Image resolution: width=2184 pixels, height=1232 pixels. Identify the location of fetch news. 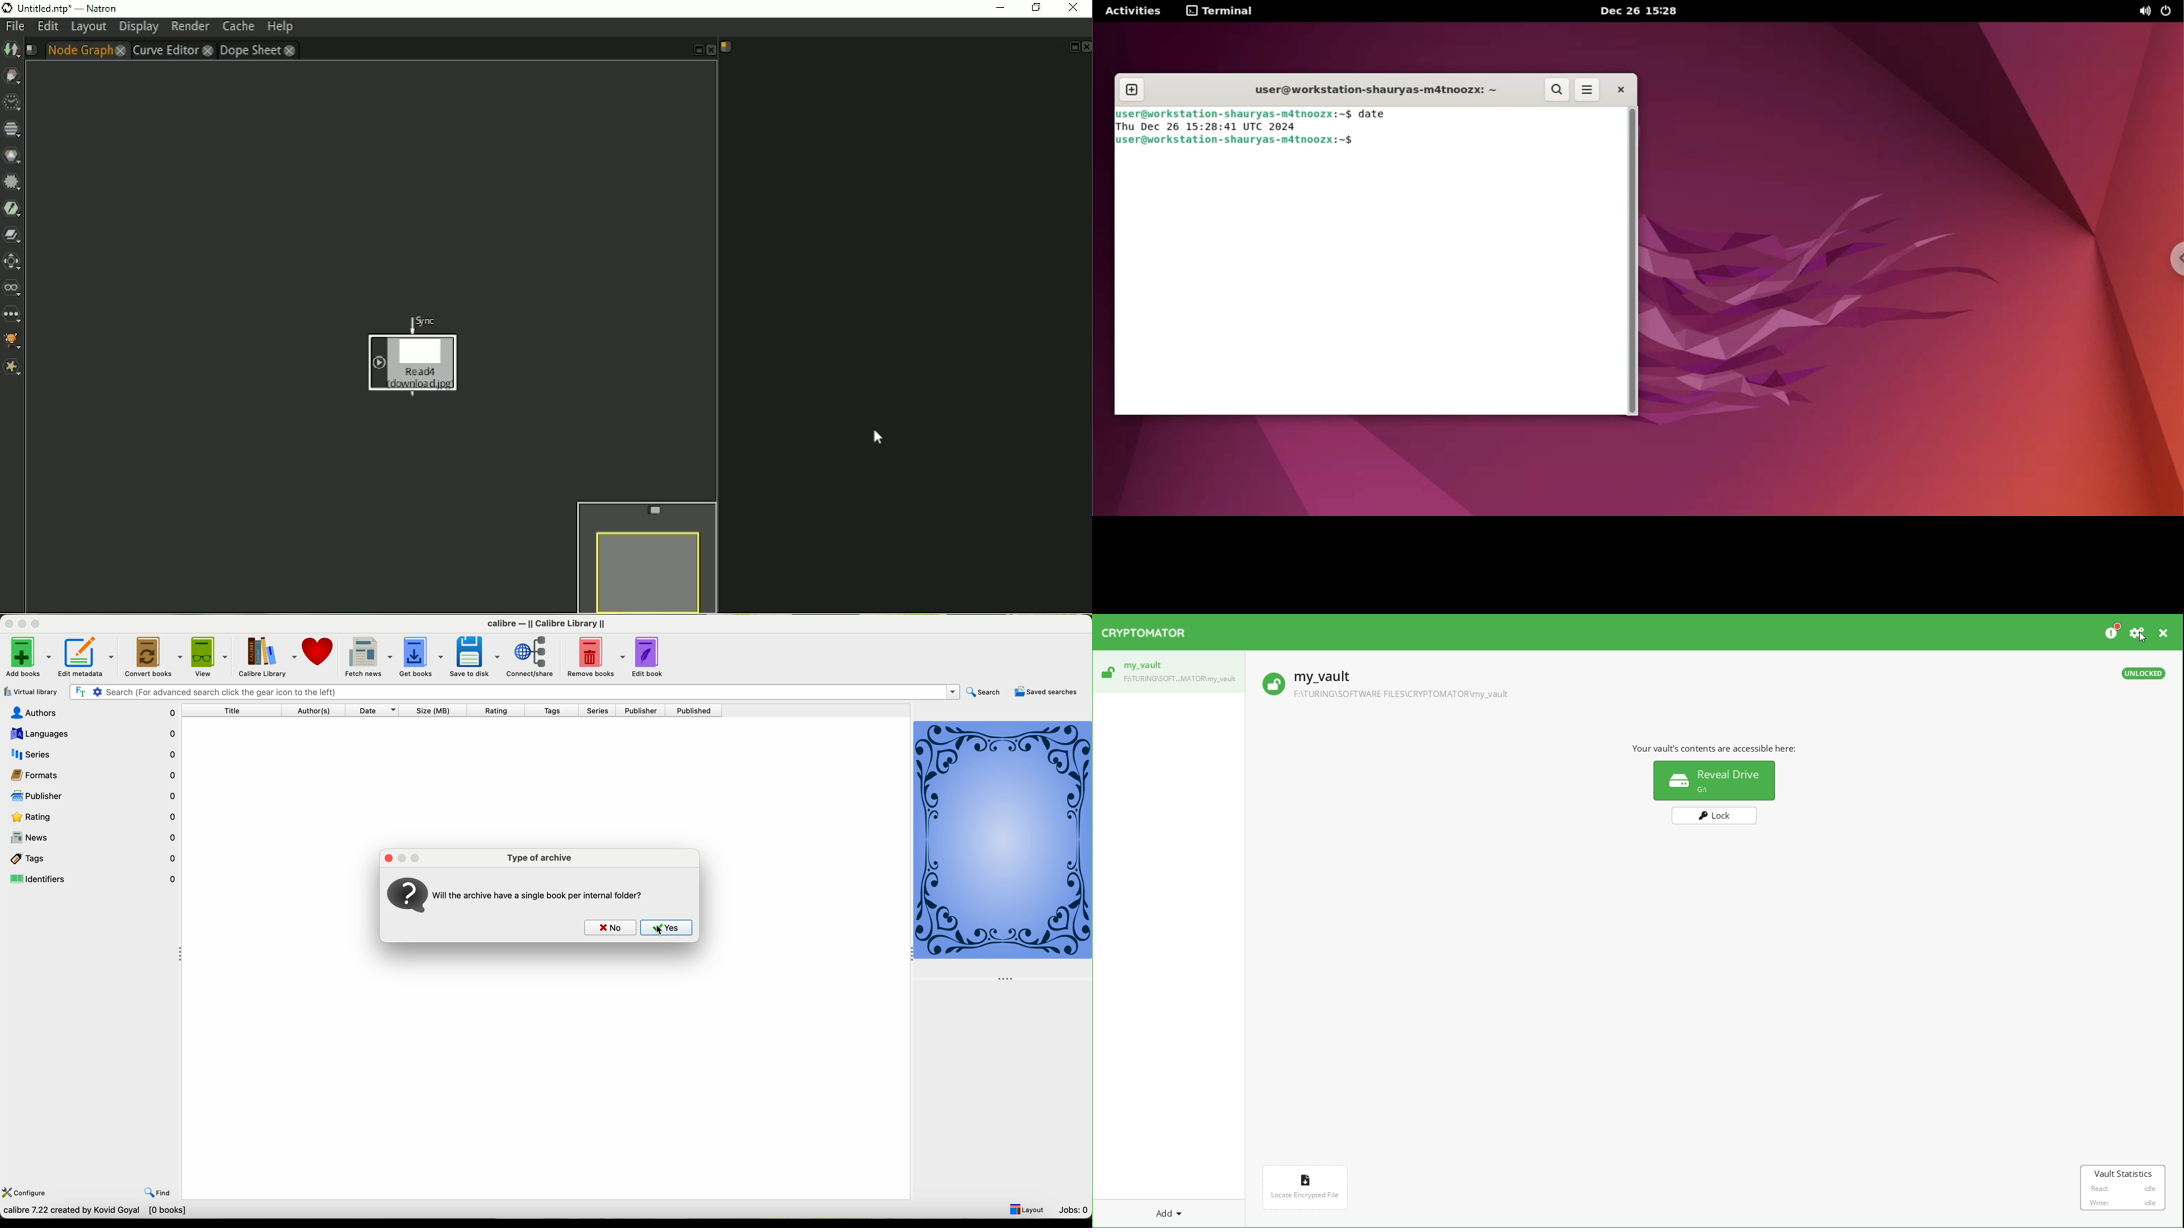
(366, 657).